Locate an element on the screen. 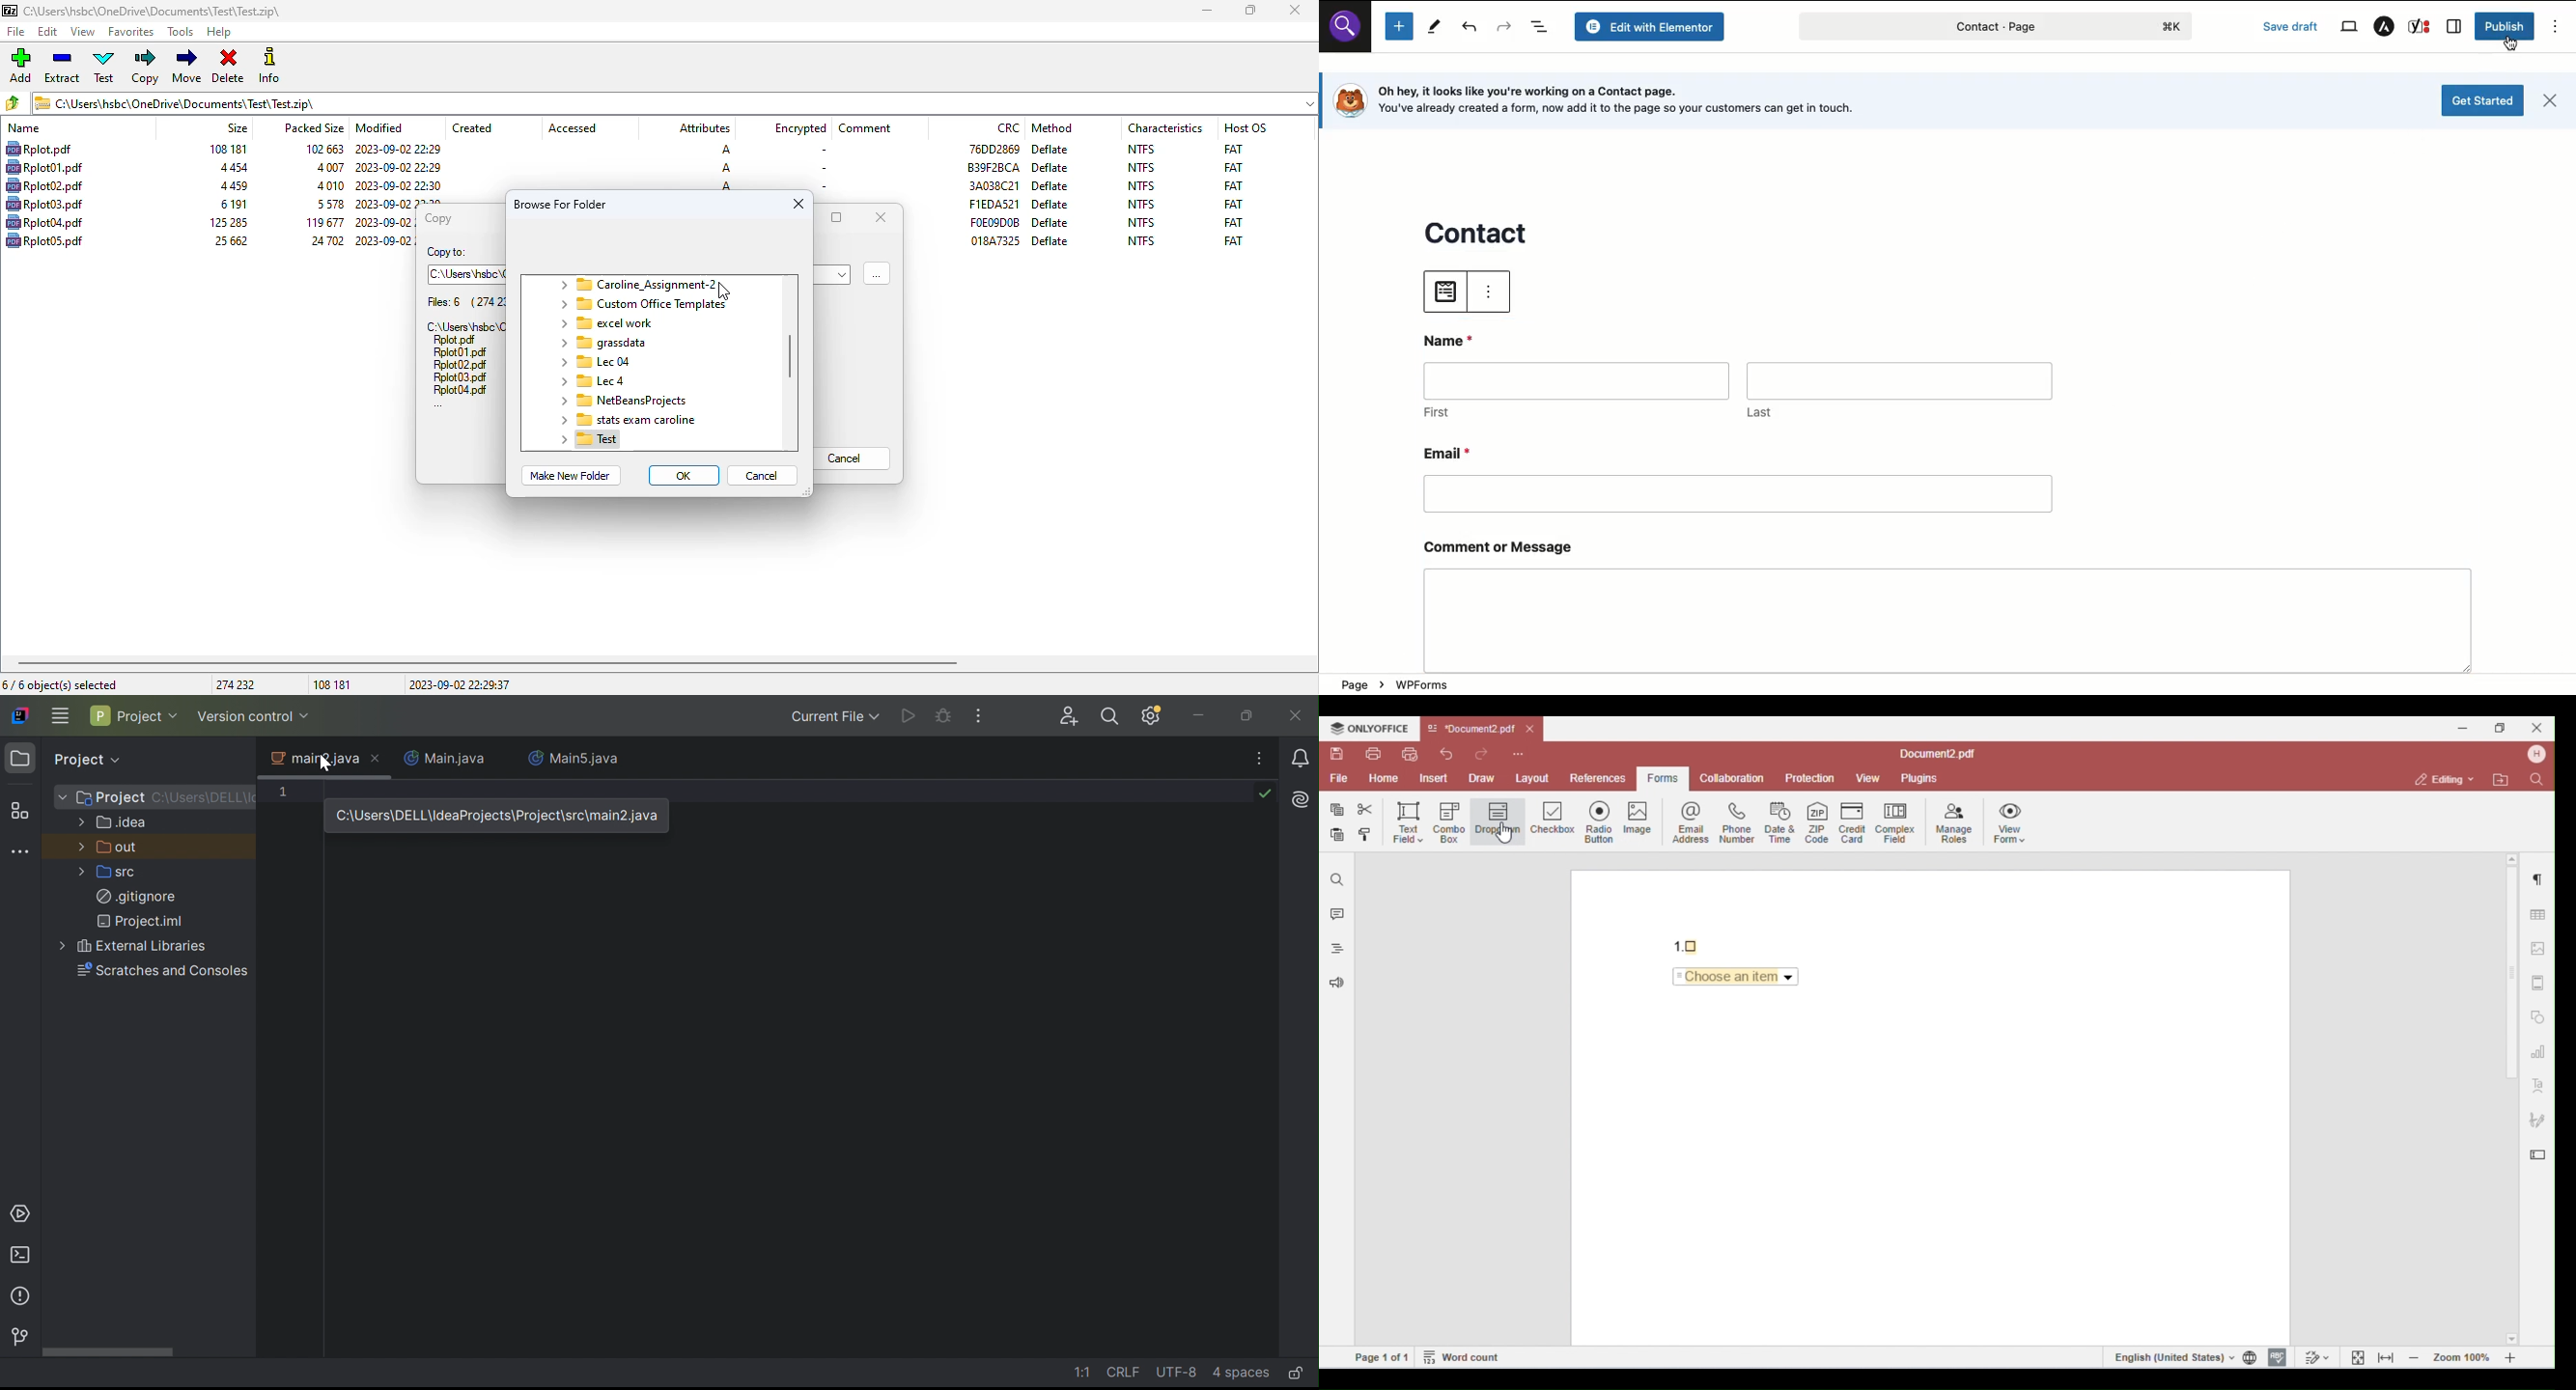 This screenshot has height=1400, width=2576. FAT is located at coordinates (1233, 222).